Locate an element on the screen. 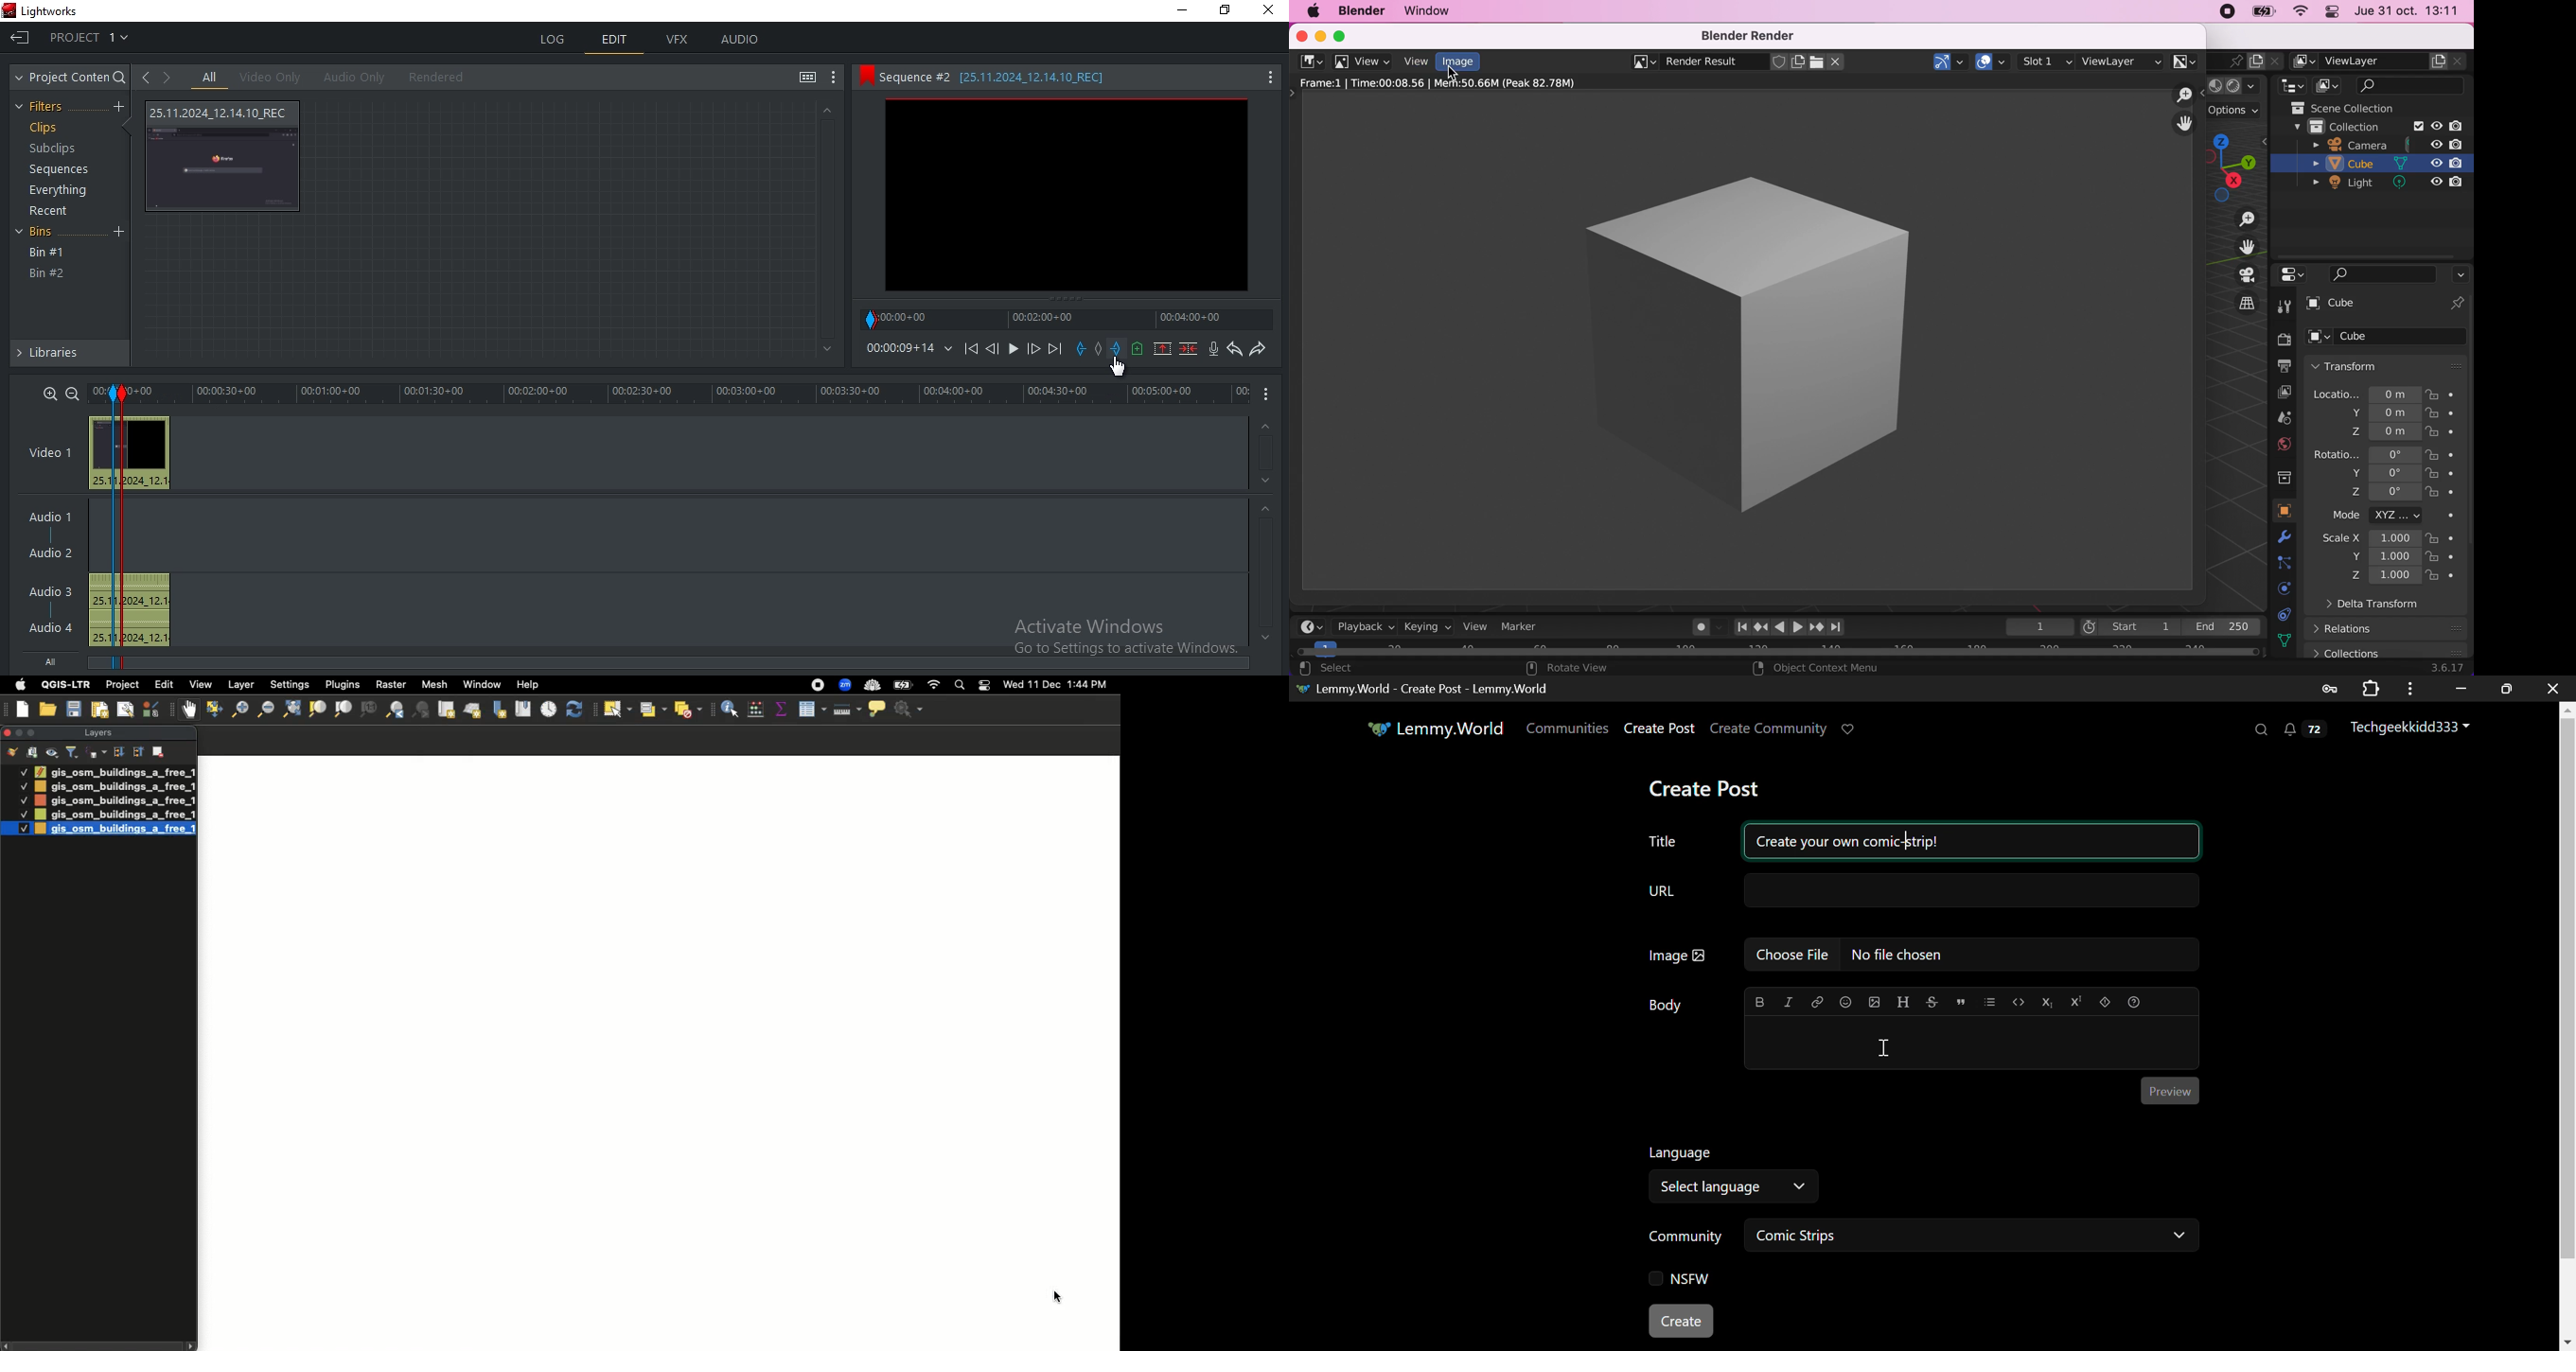  Close is located at coordinates (1270, 13).